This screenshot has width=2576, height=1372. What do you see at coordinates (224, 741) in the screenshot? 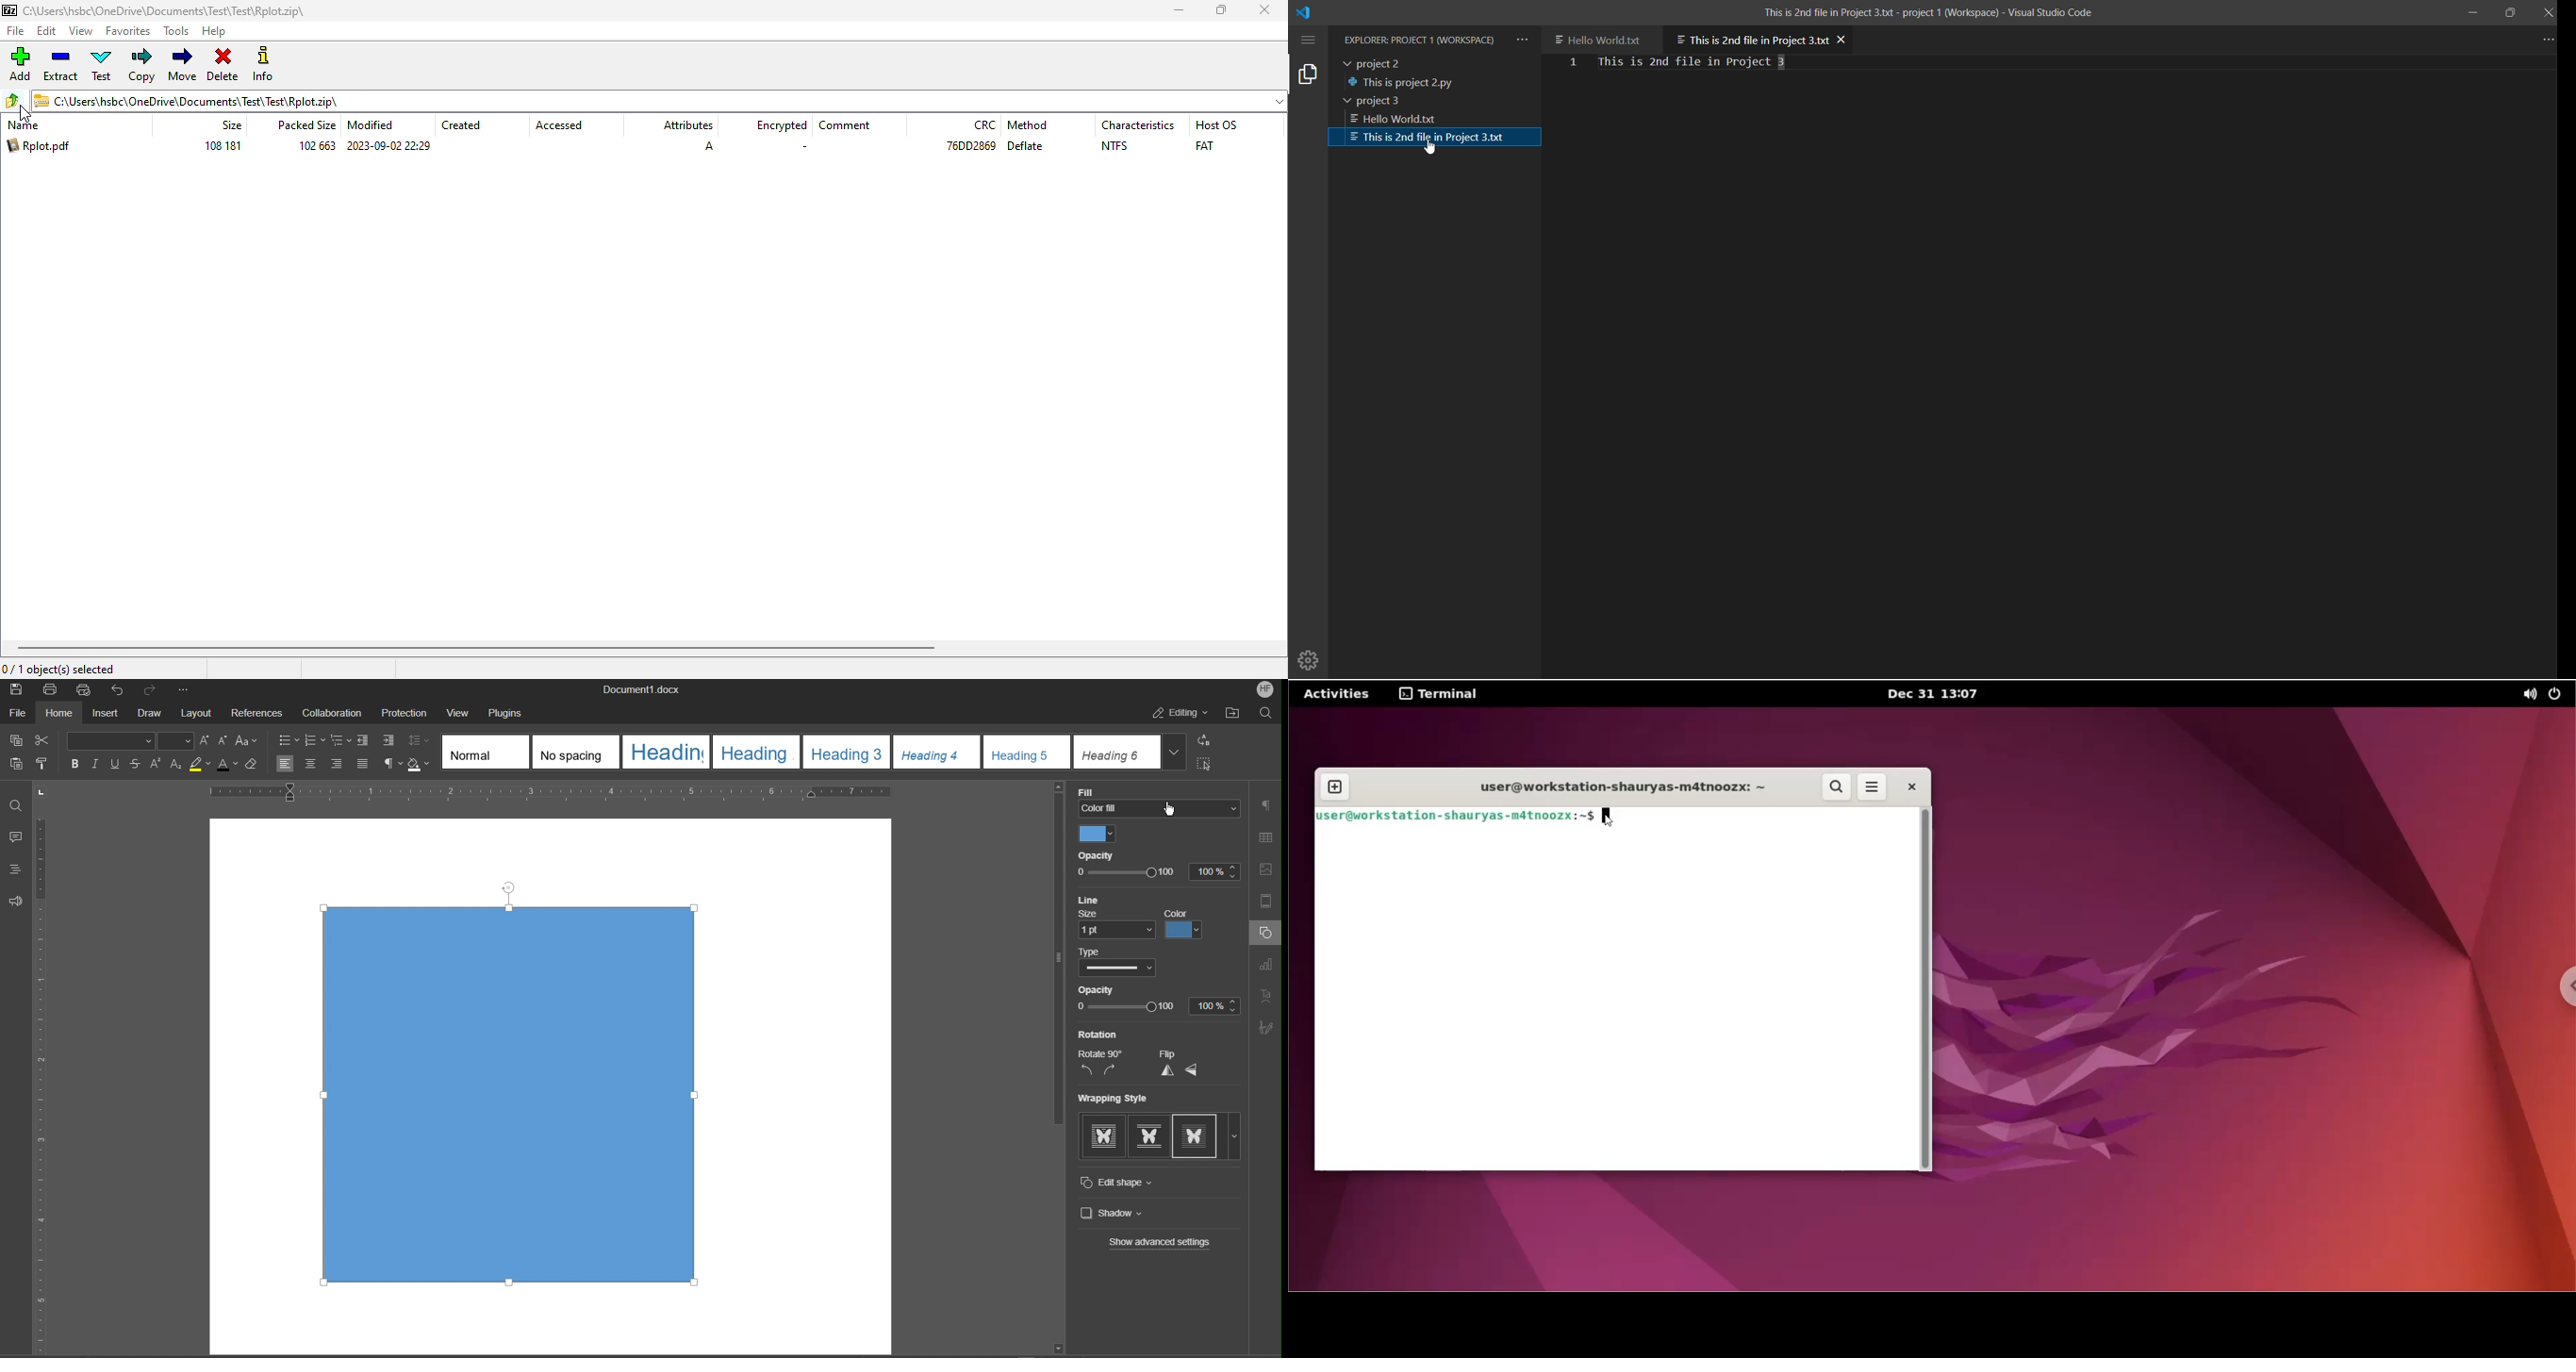
I see `Decrease size` at bounding box center [224, 741].